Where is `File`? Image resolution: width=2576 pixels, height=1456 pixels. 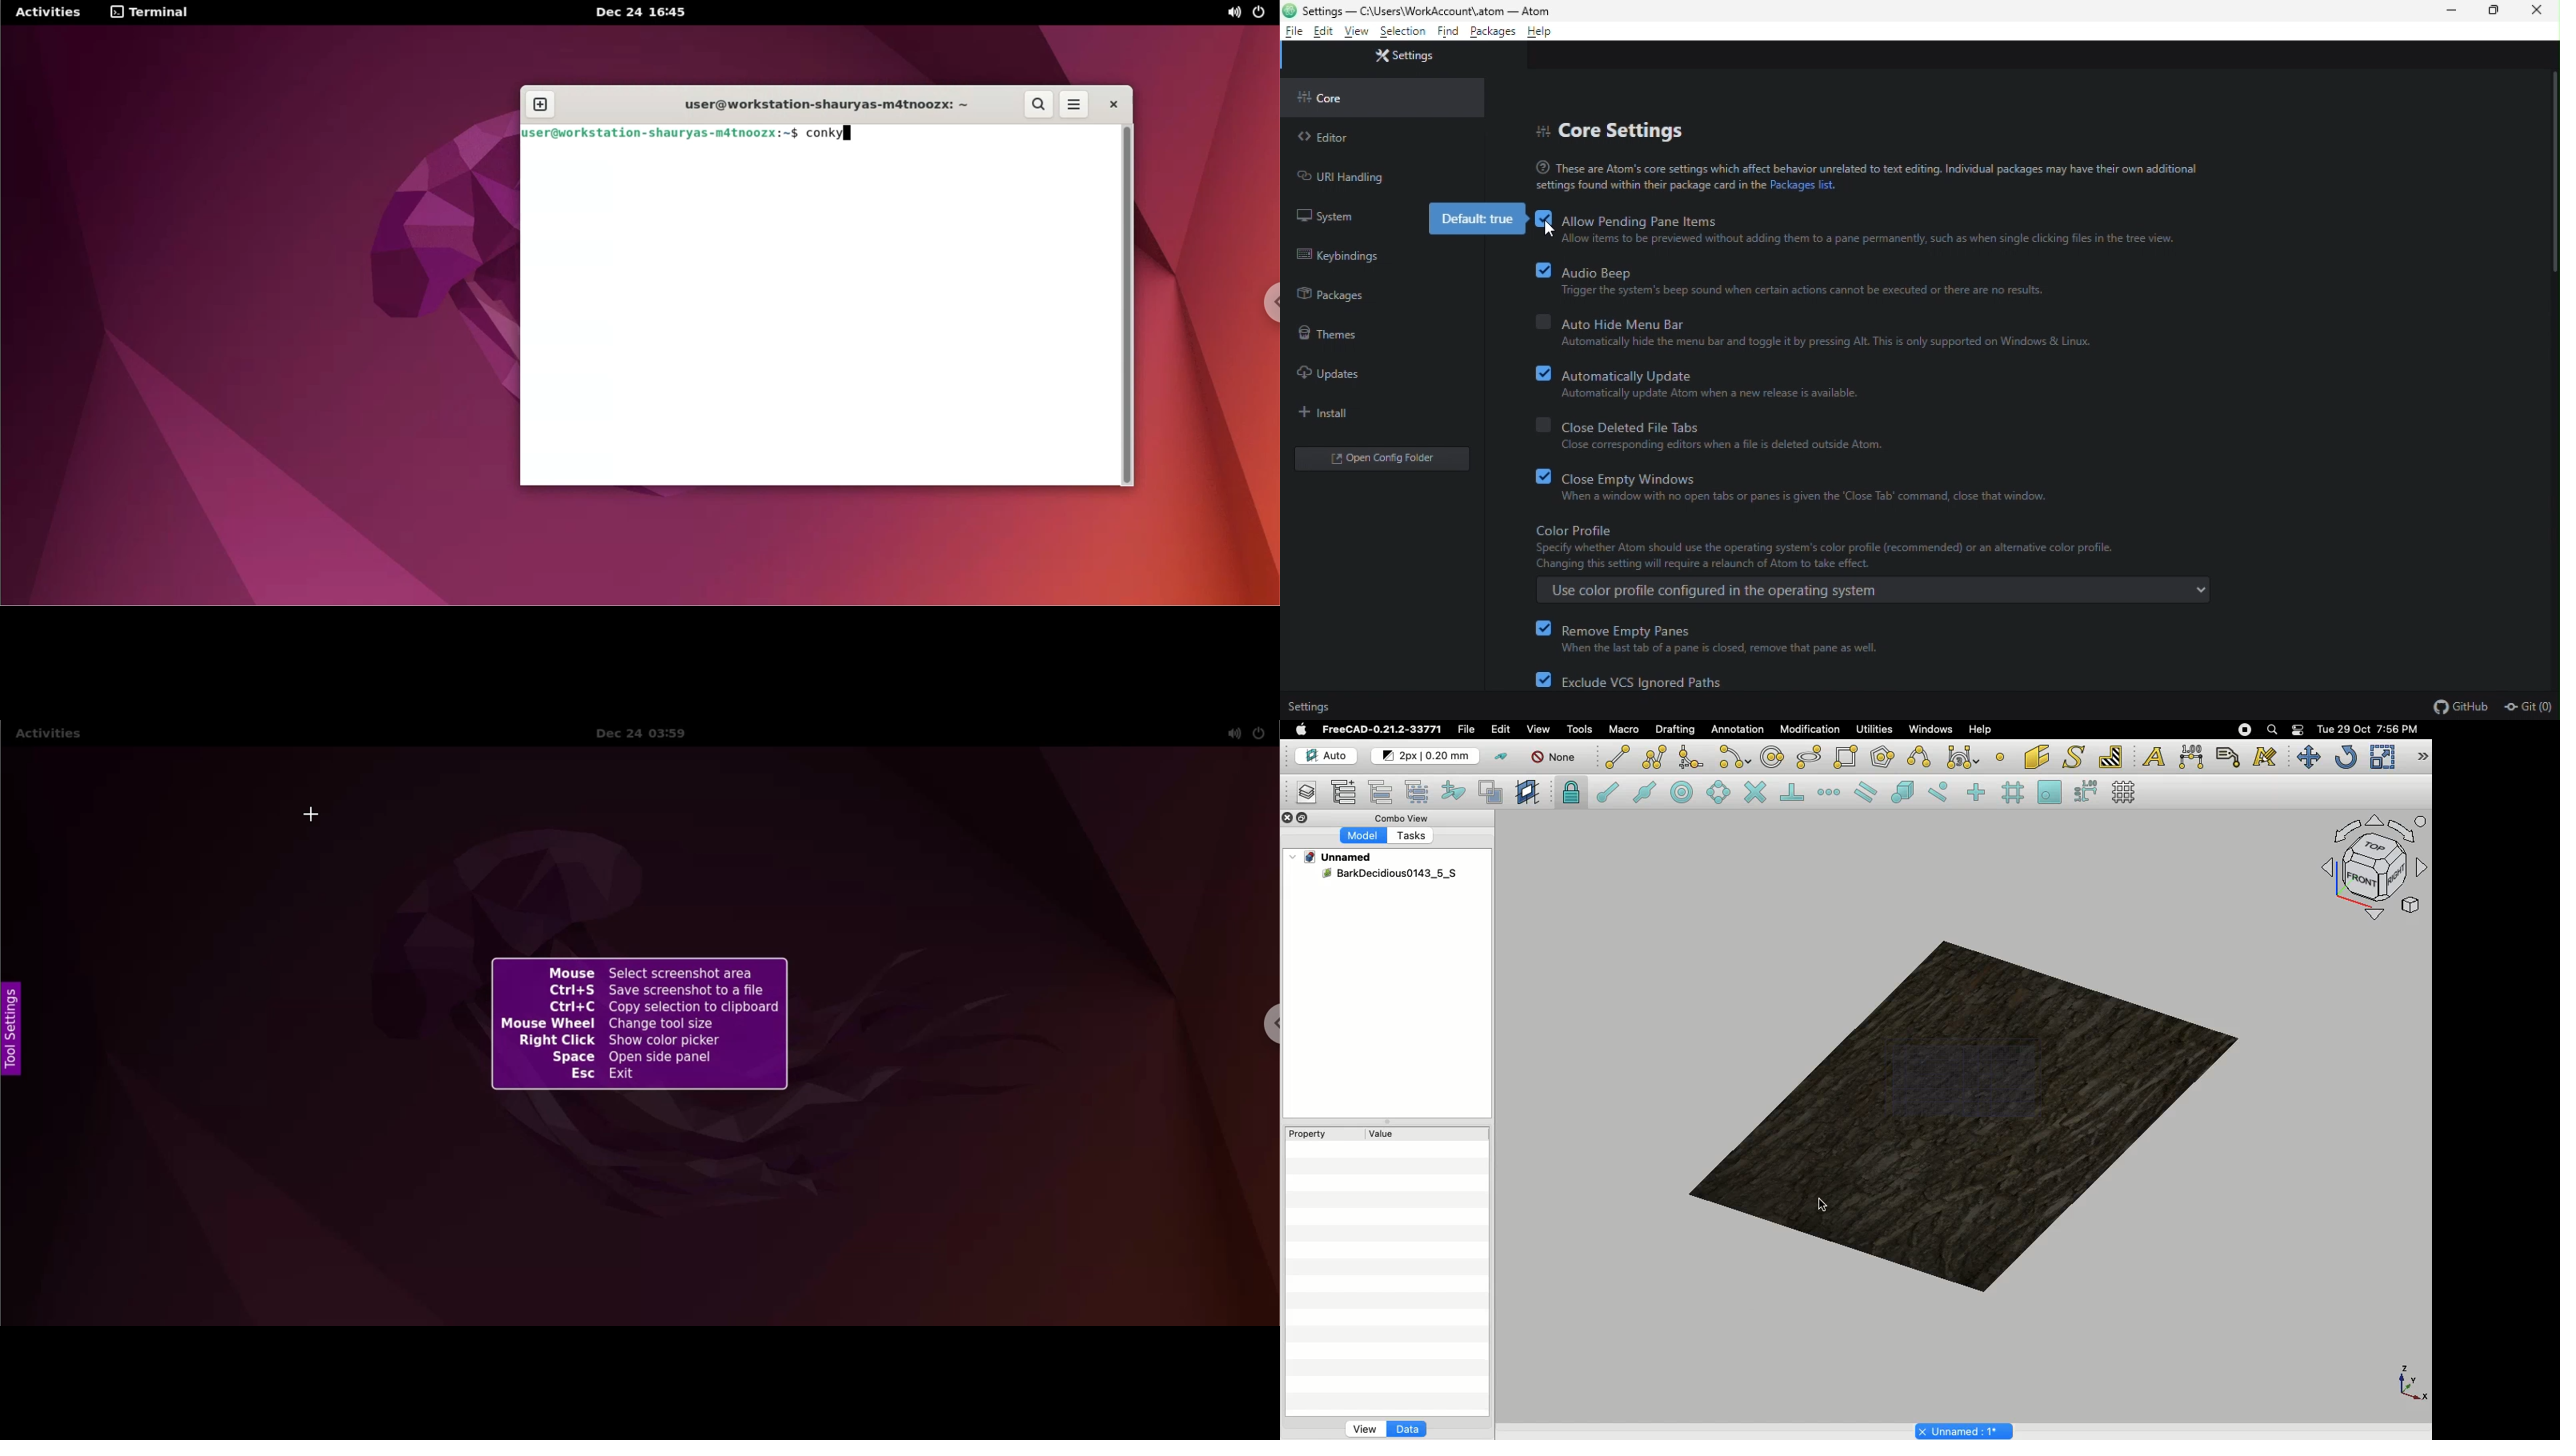 File is located at coordinates (1466, 730).